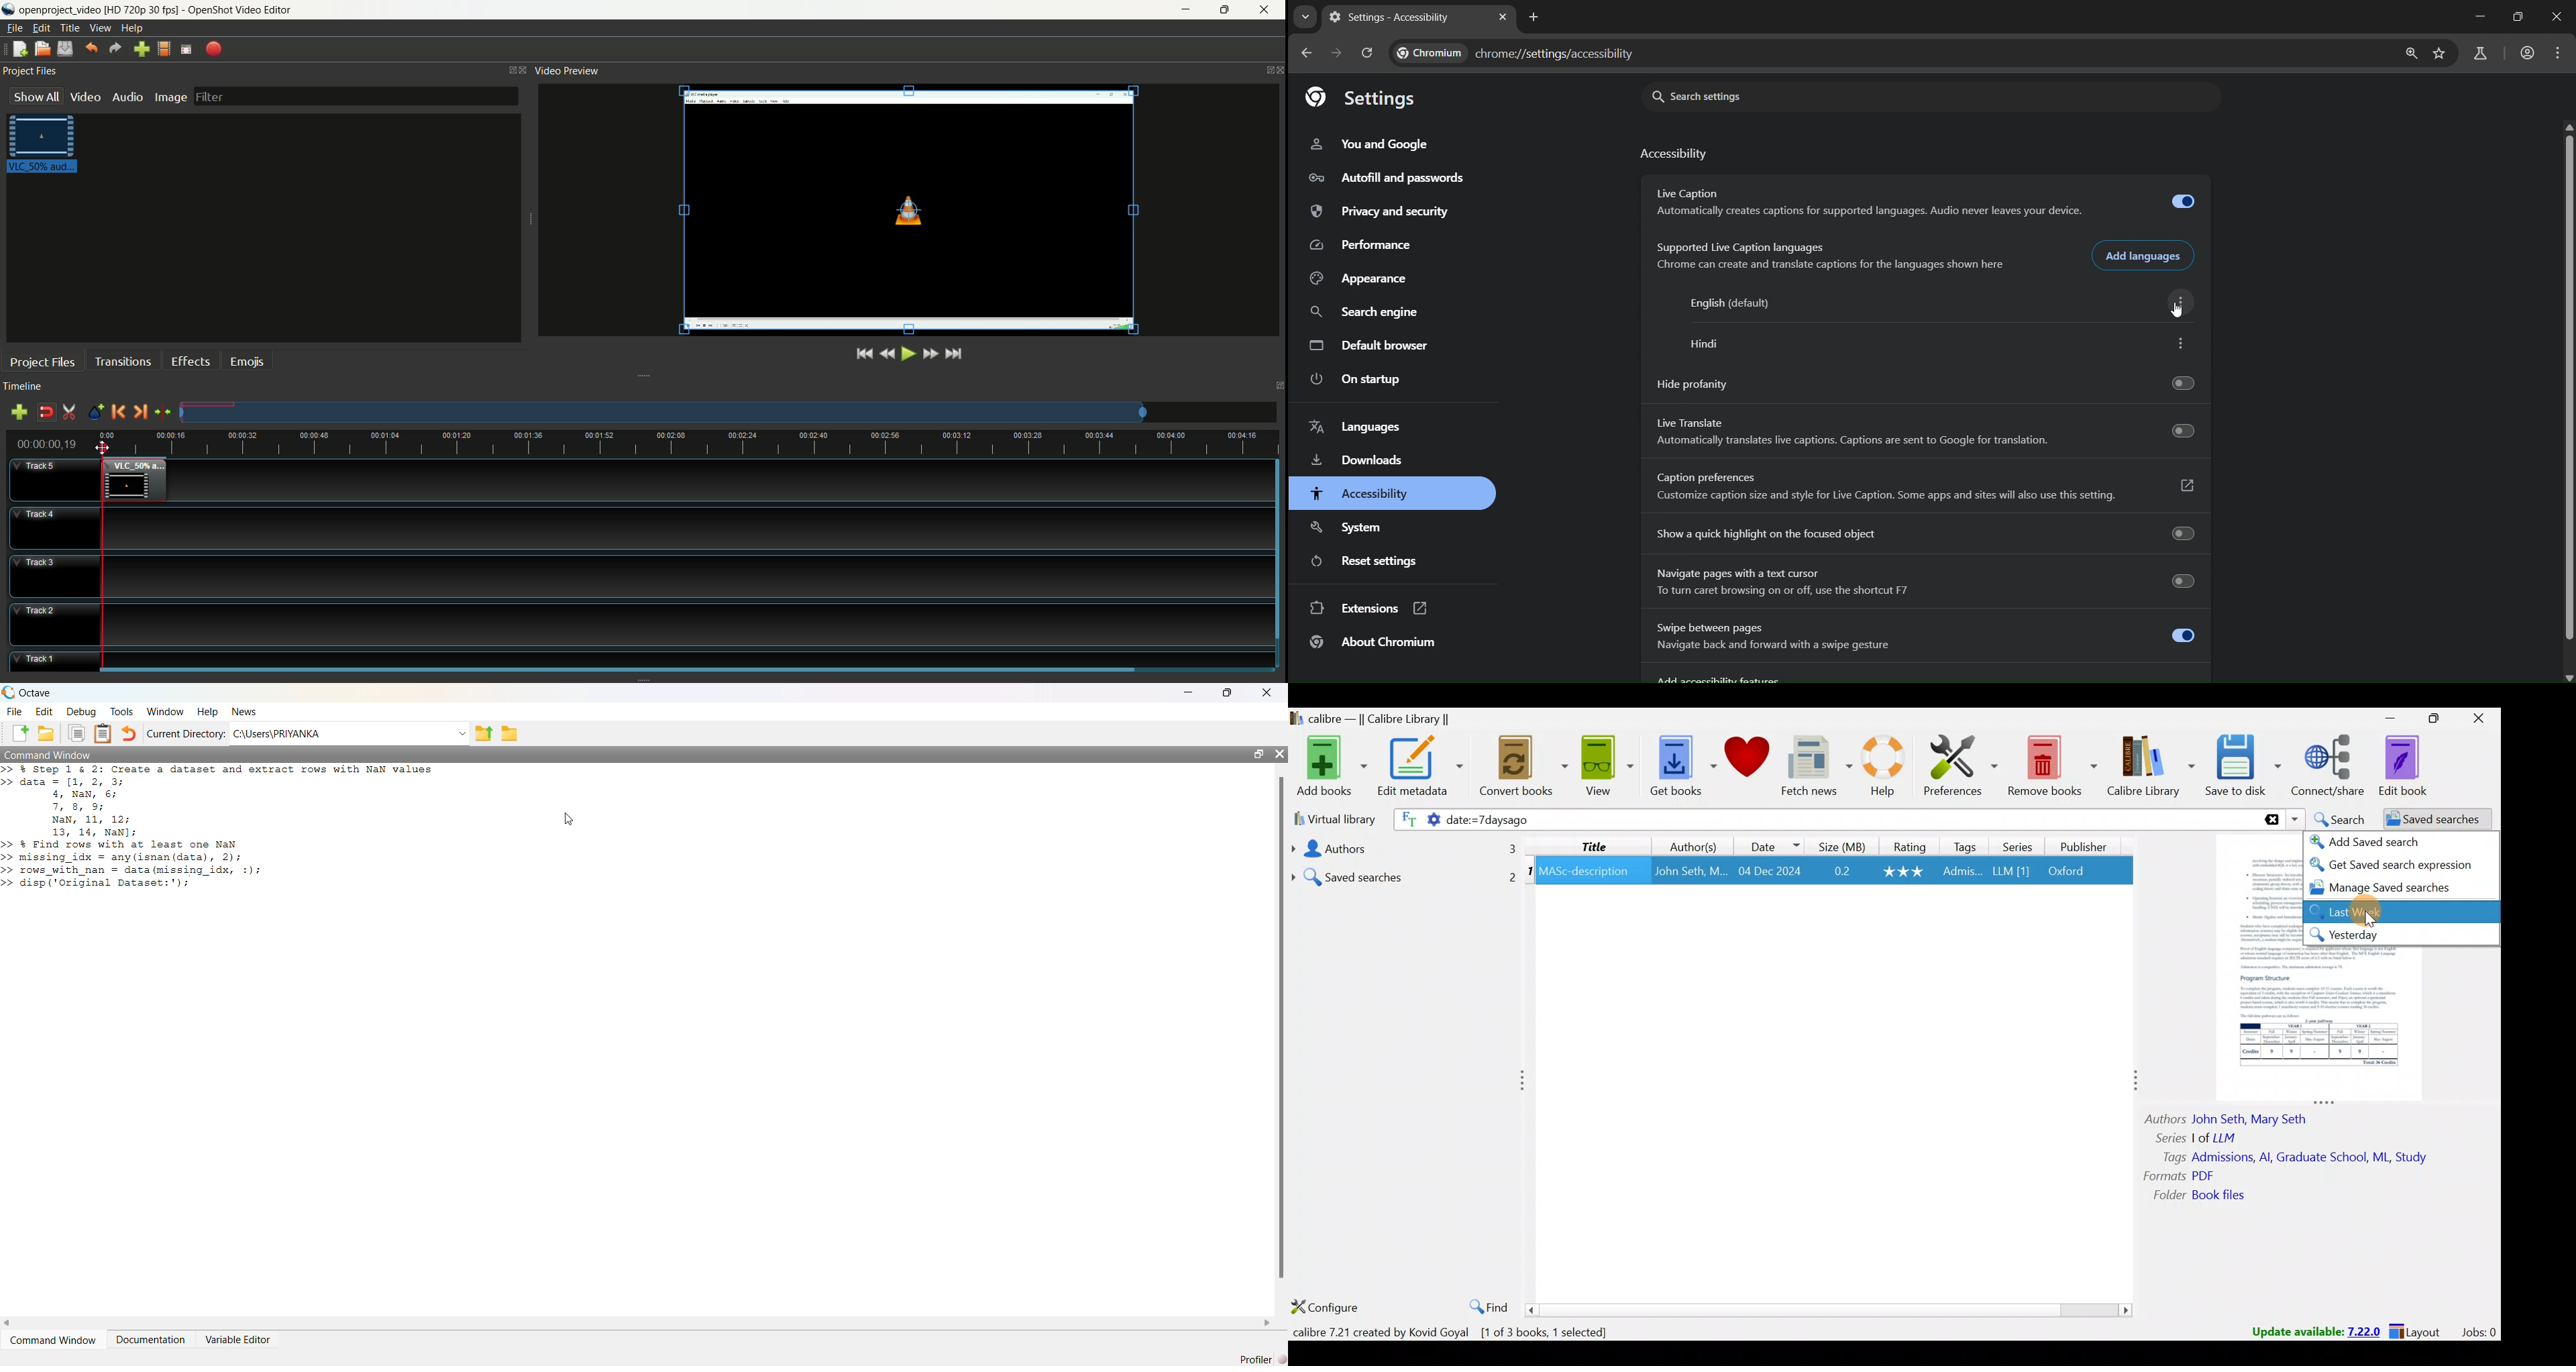 This screenshot has width=2576, height=1372. I want to click on Scroll bar, so click(1831, 1310).